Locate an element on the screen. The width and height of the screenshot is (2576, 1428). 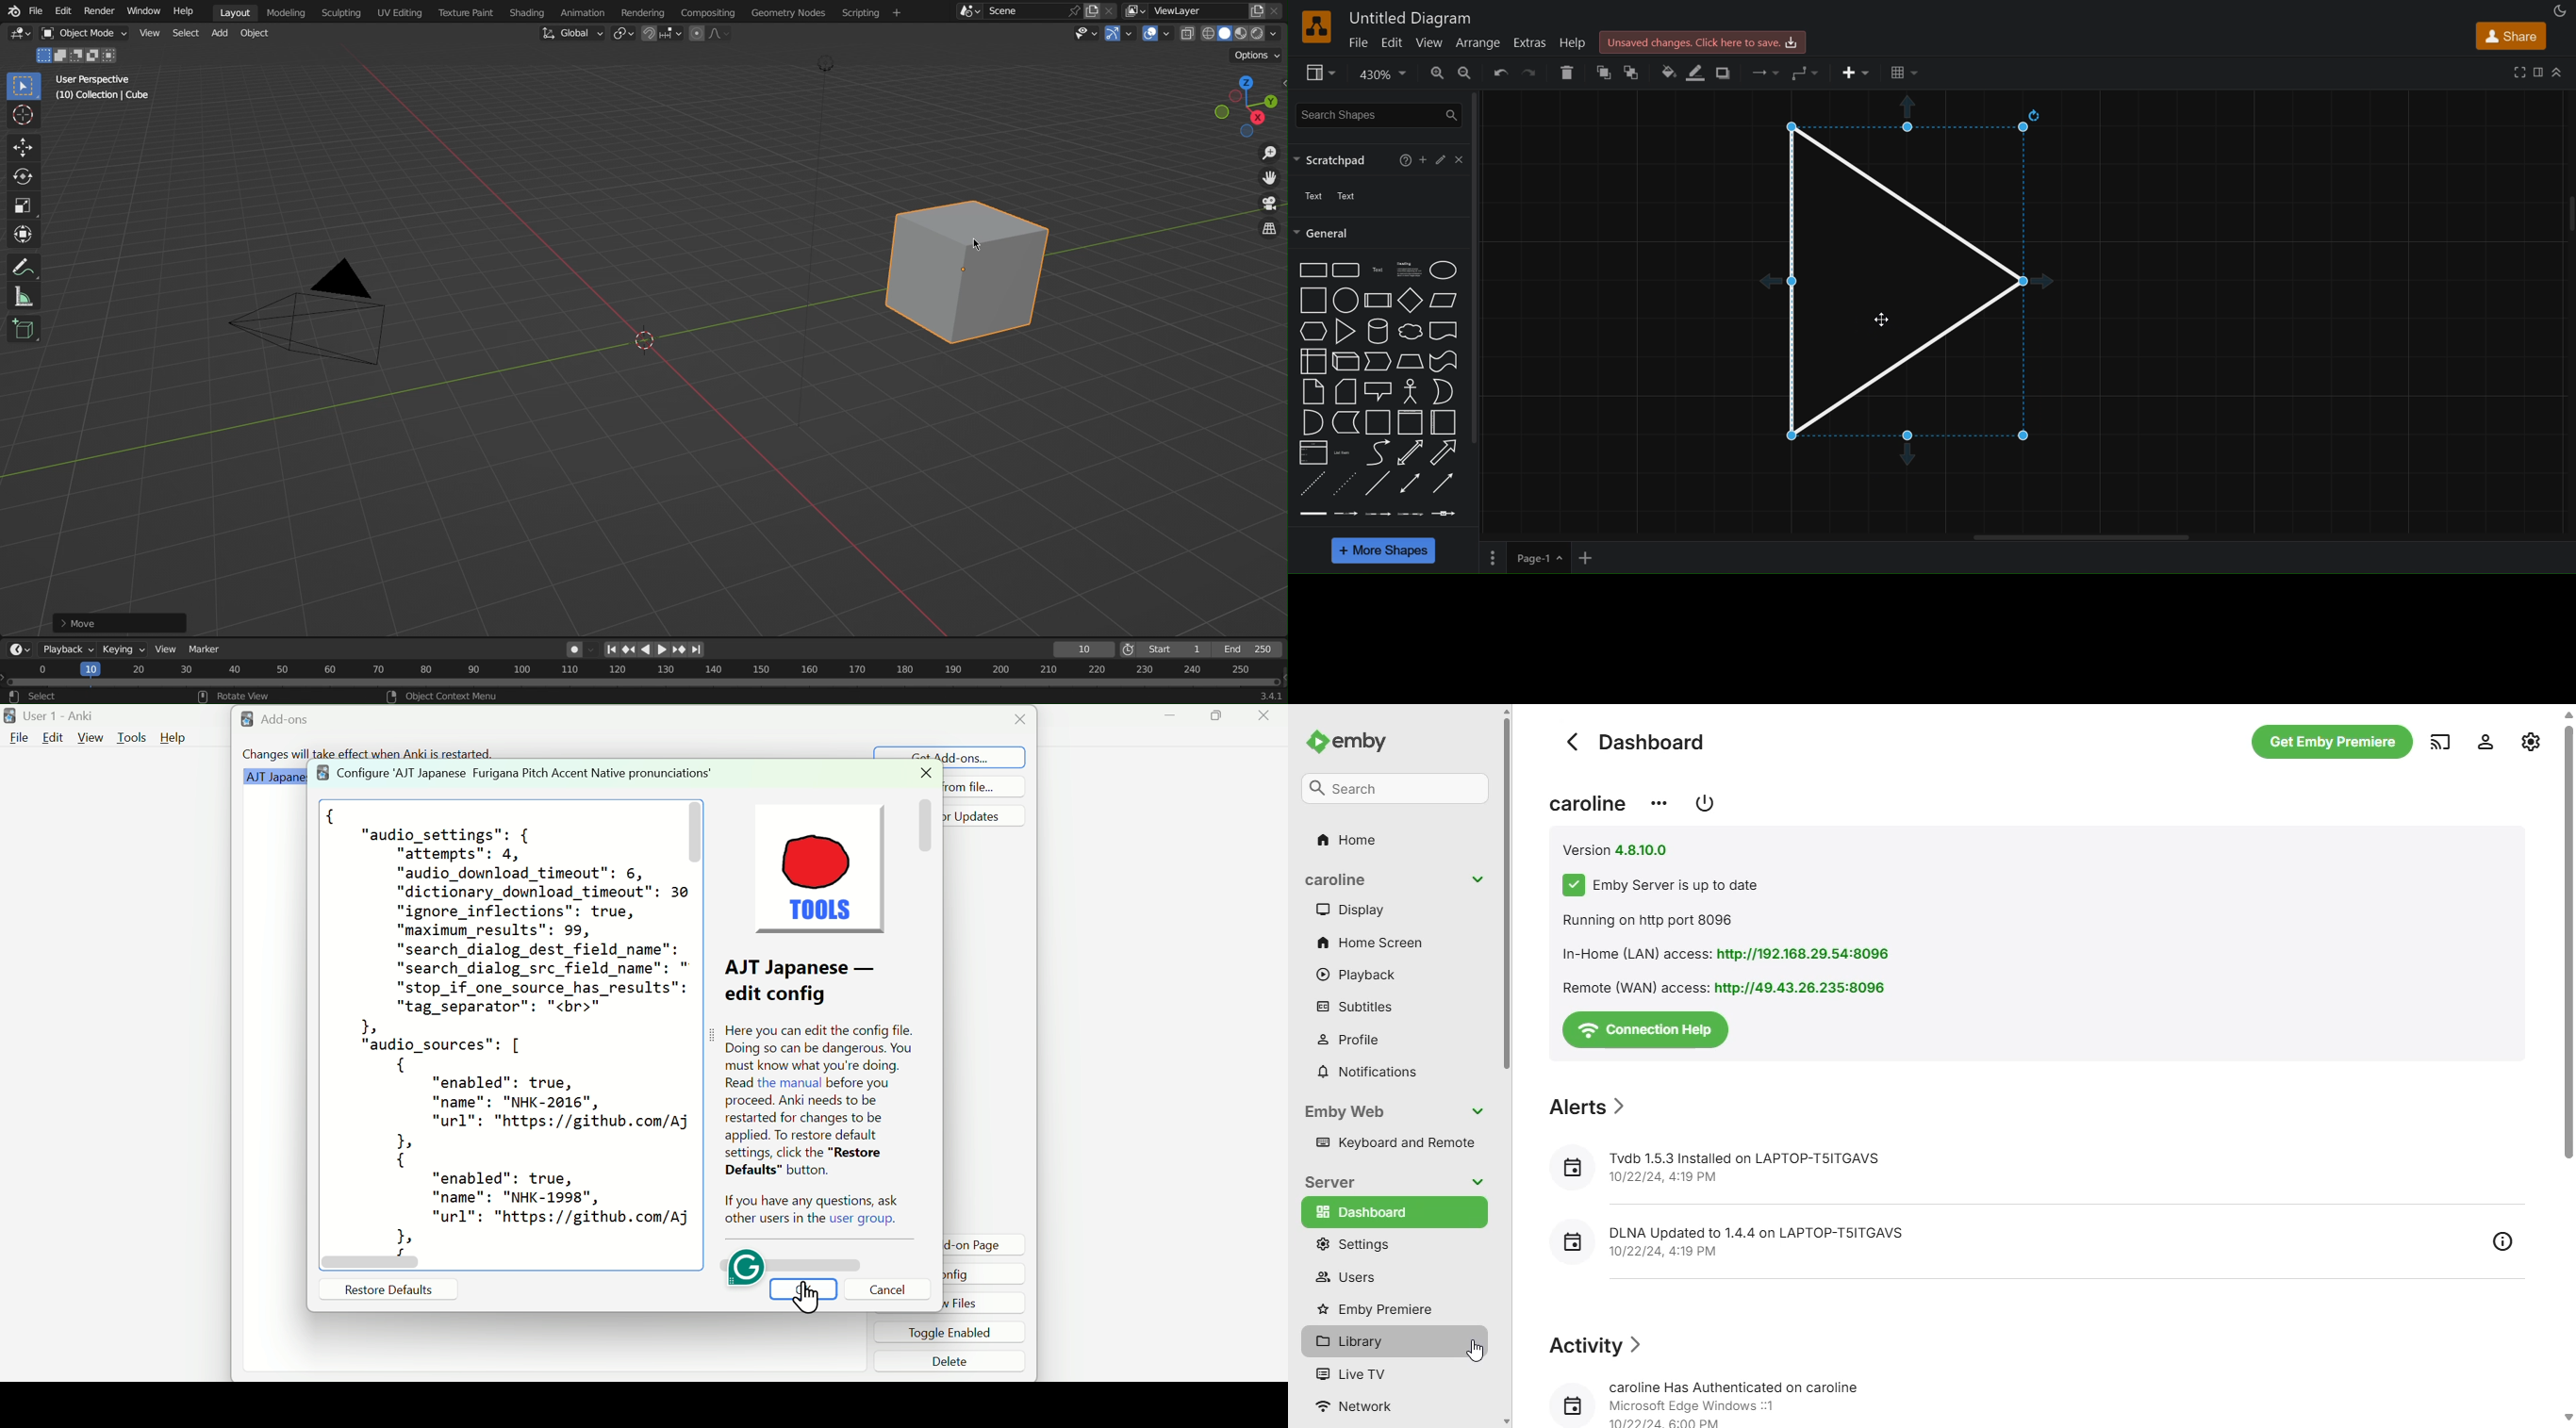
Grammar Plugin is located at coordinates (596, 774).